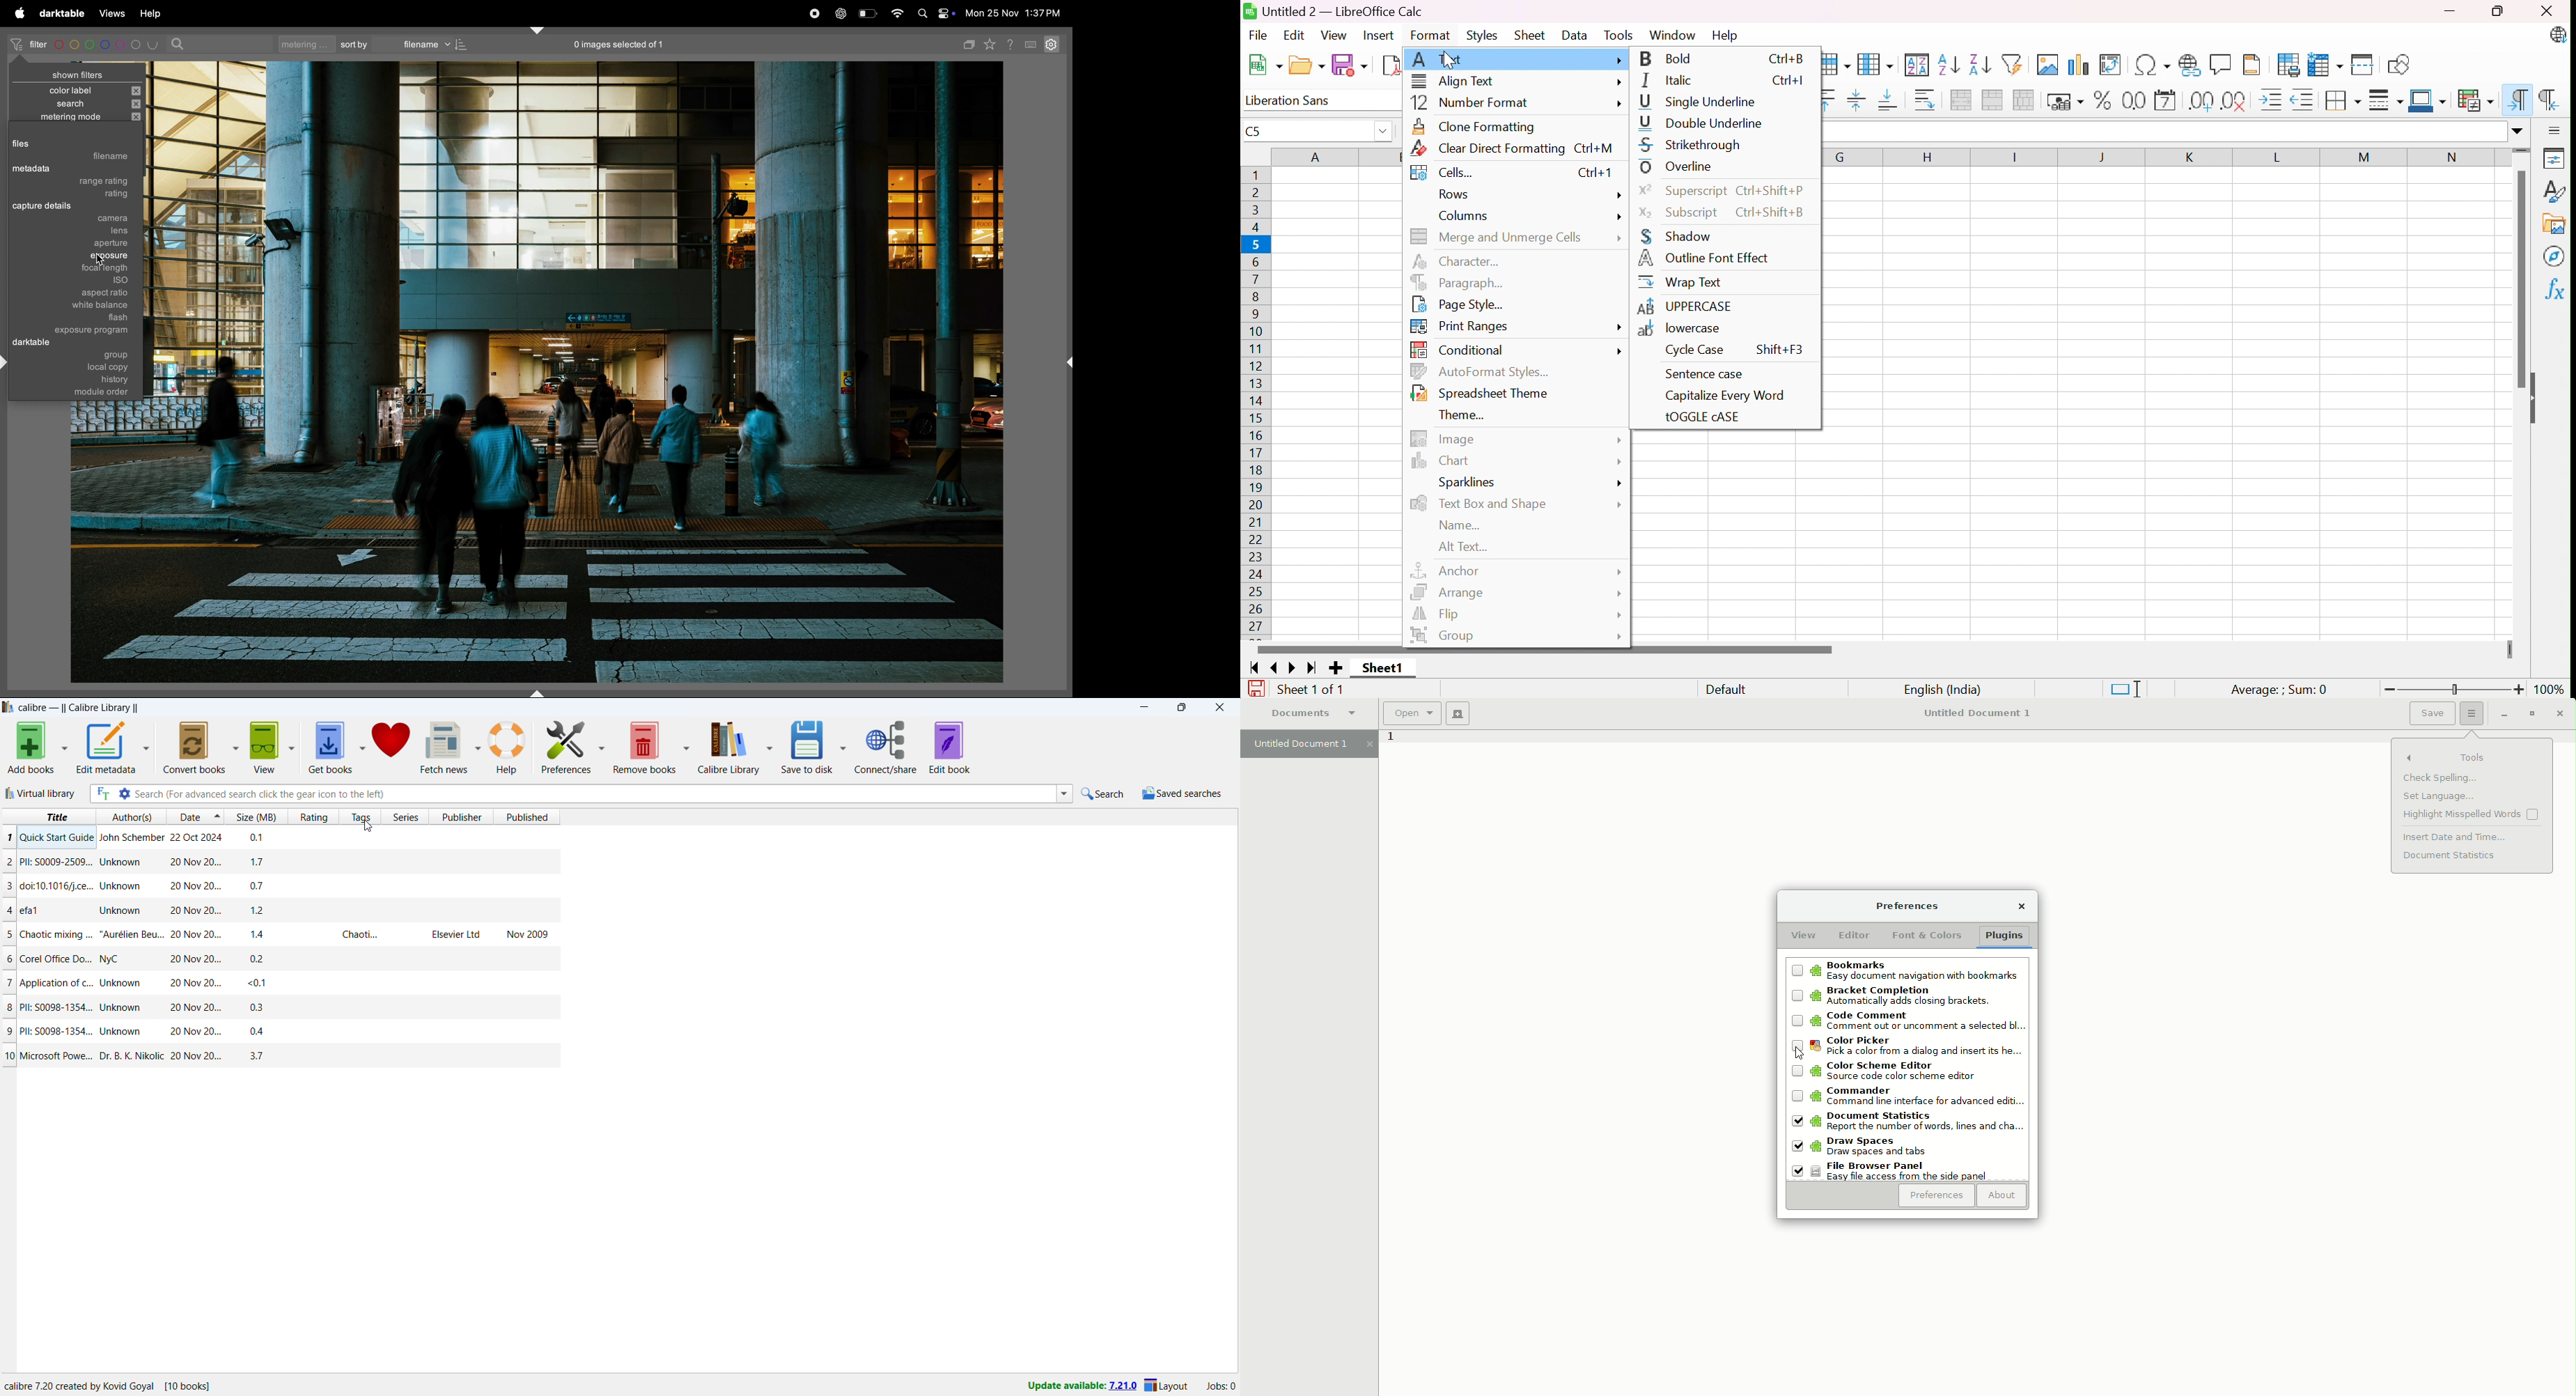 The height and width of the screenshot is (1400, 2576). Describe the element at coordinates (2388, 102) in the screenshot. I see `Border Style` at that location.